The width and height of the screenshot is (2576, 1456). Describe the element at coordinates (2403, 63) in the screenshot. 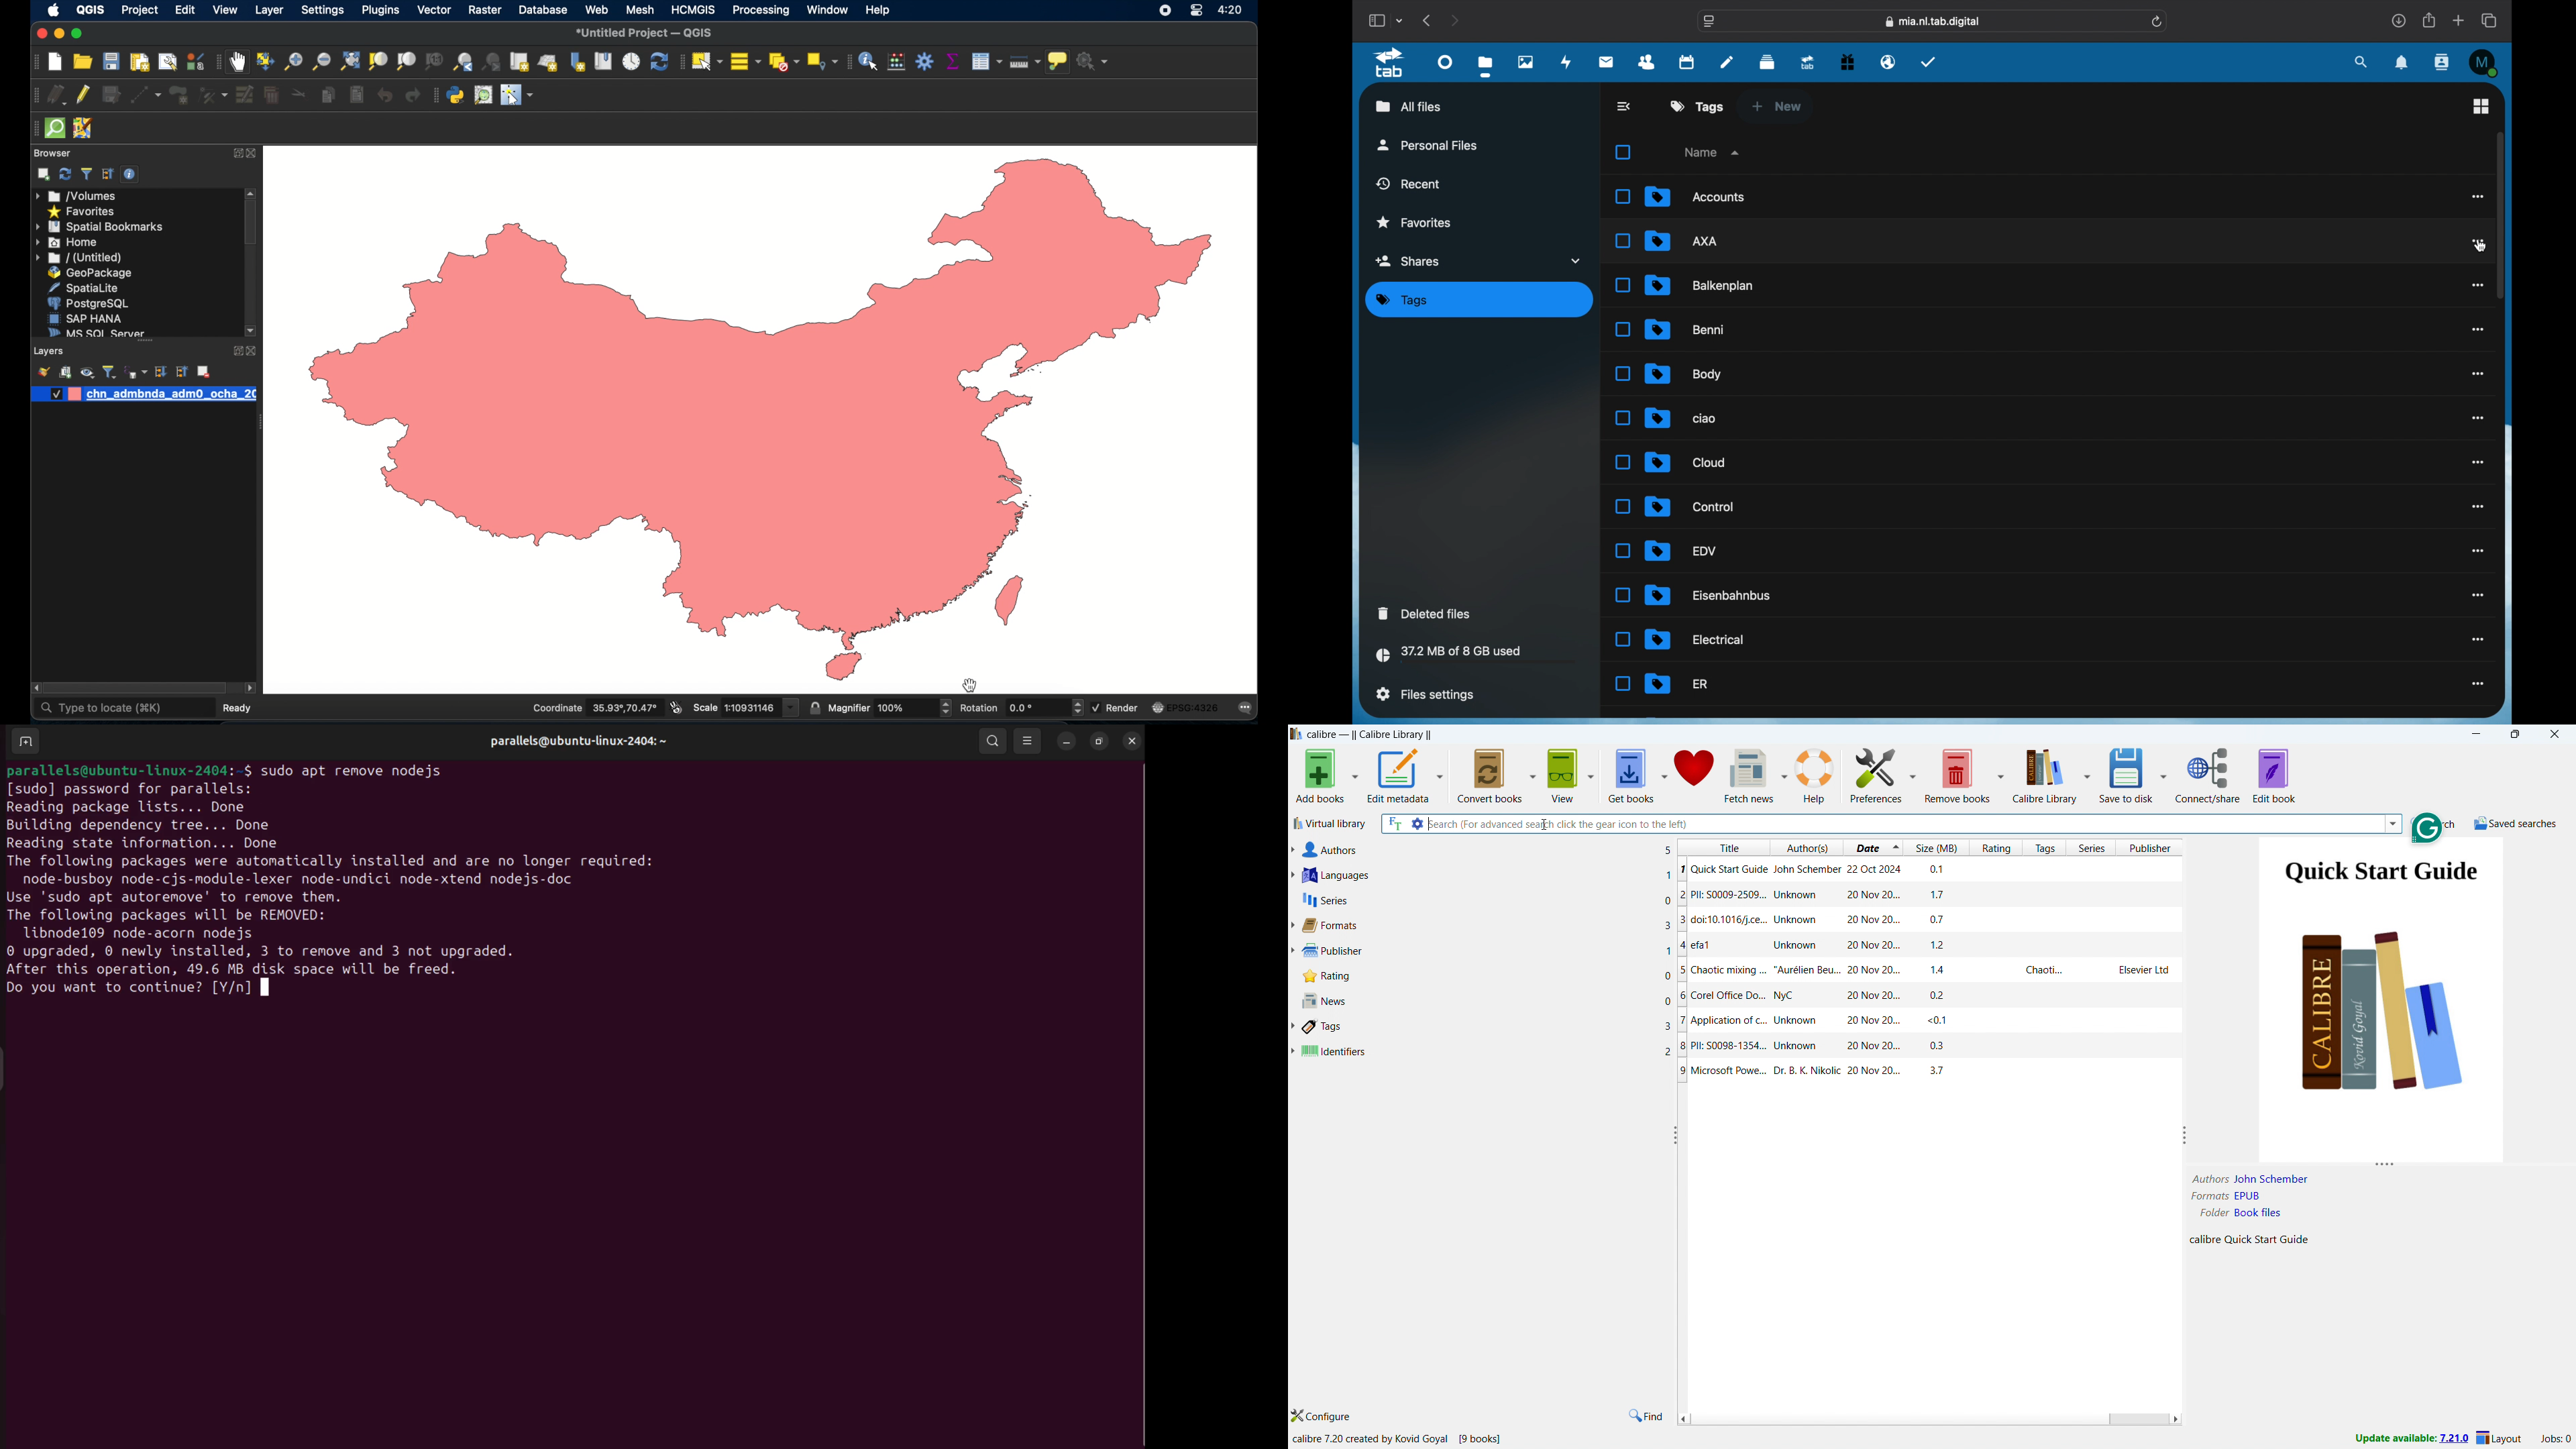

I see `notifications` at that location.